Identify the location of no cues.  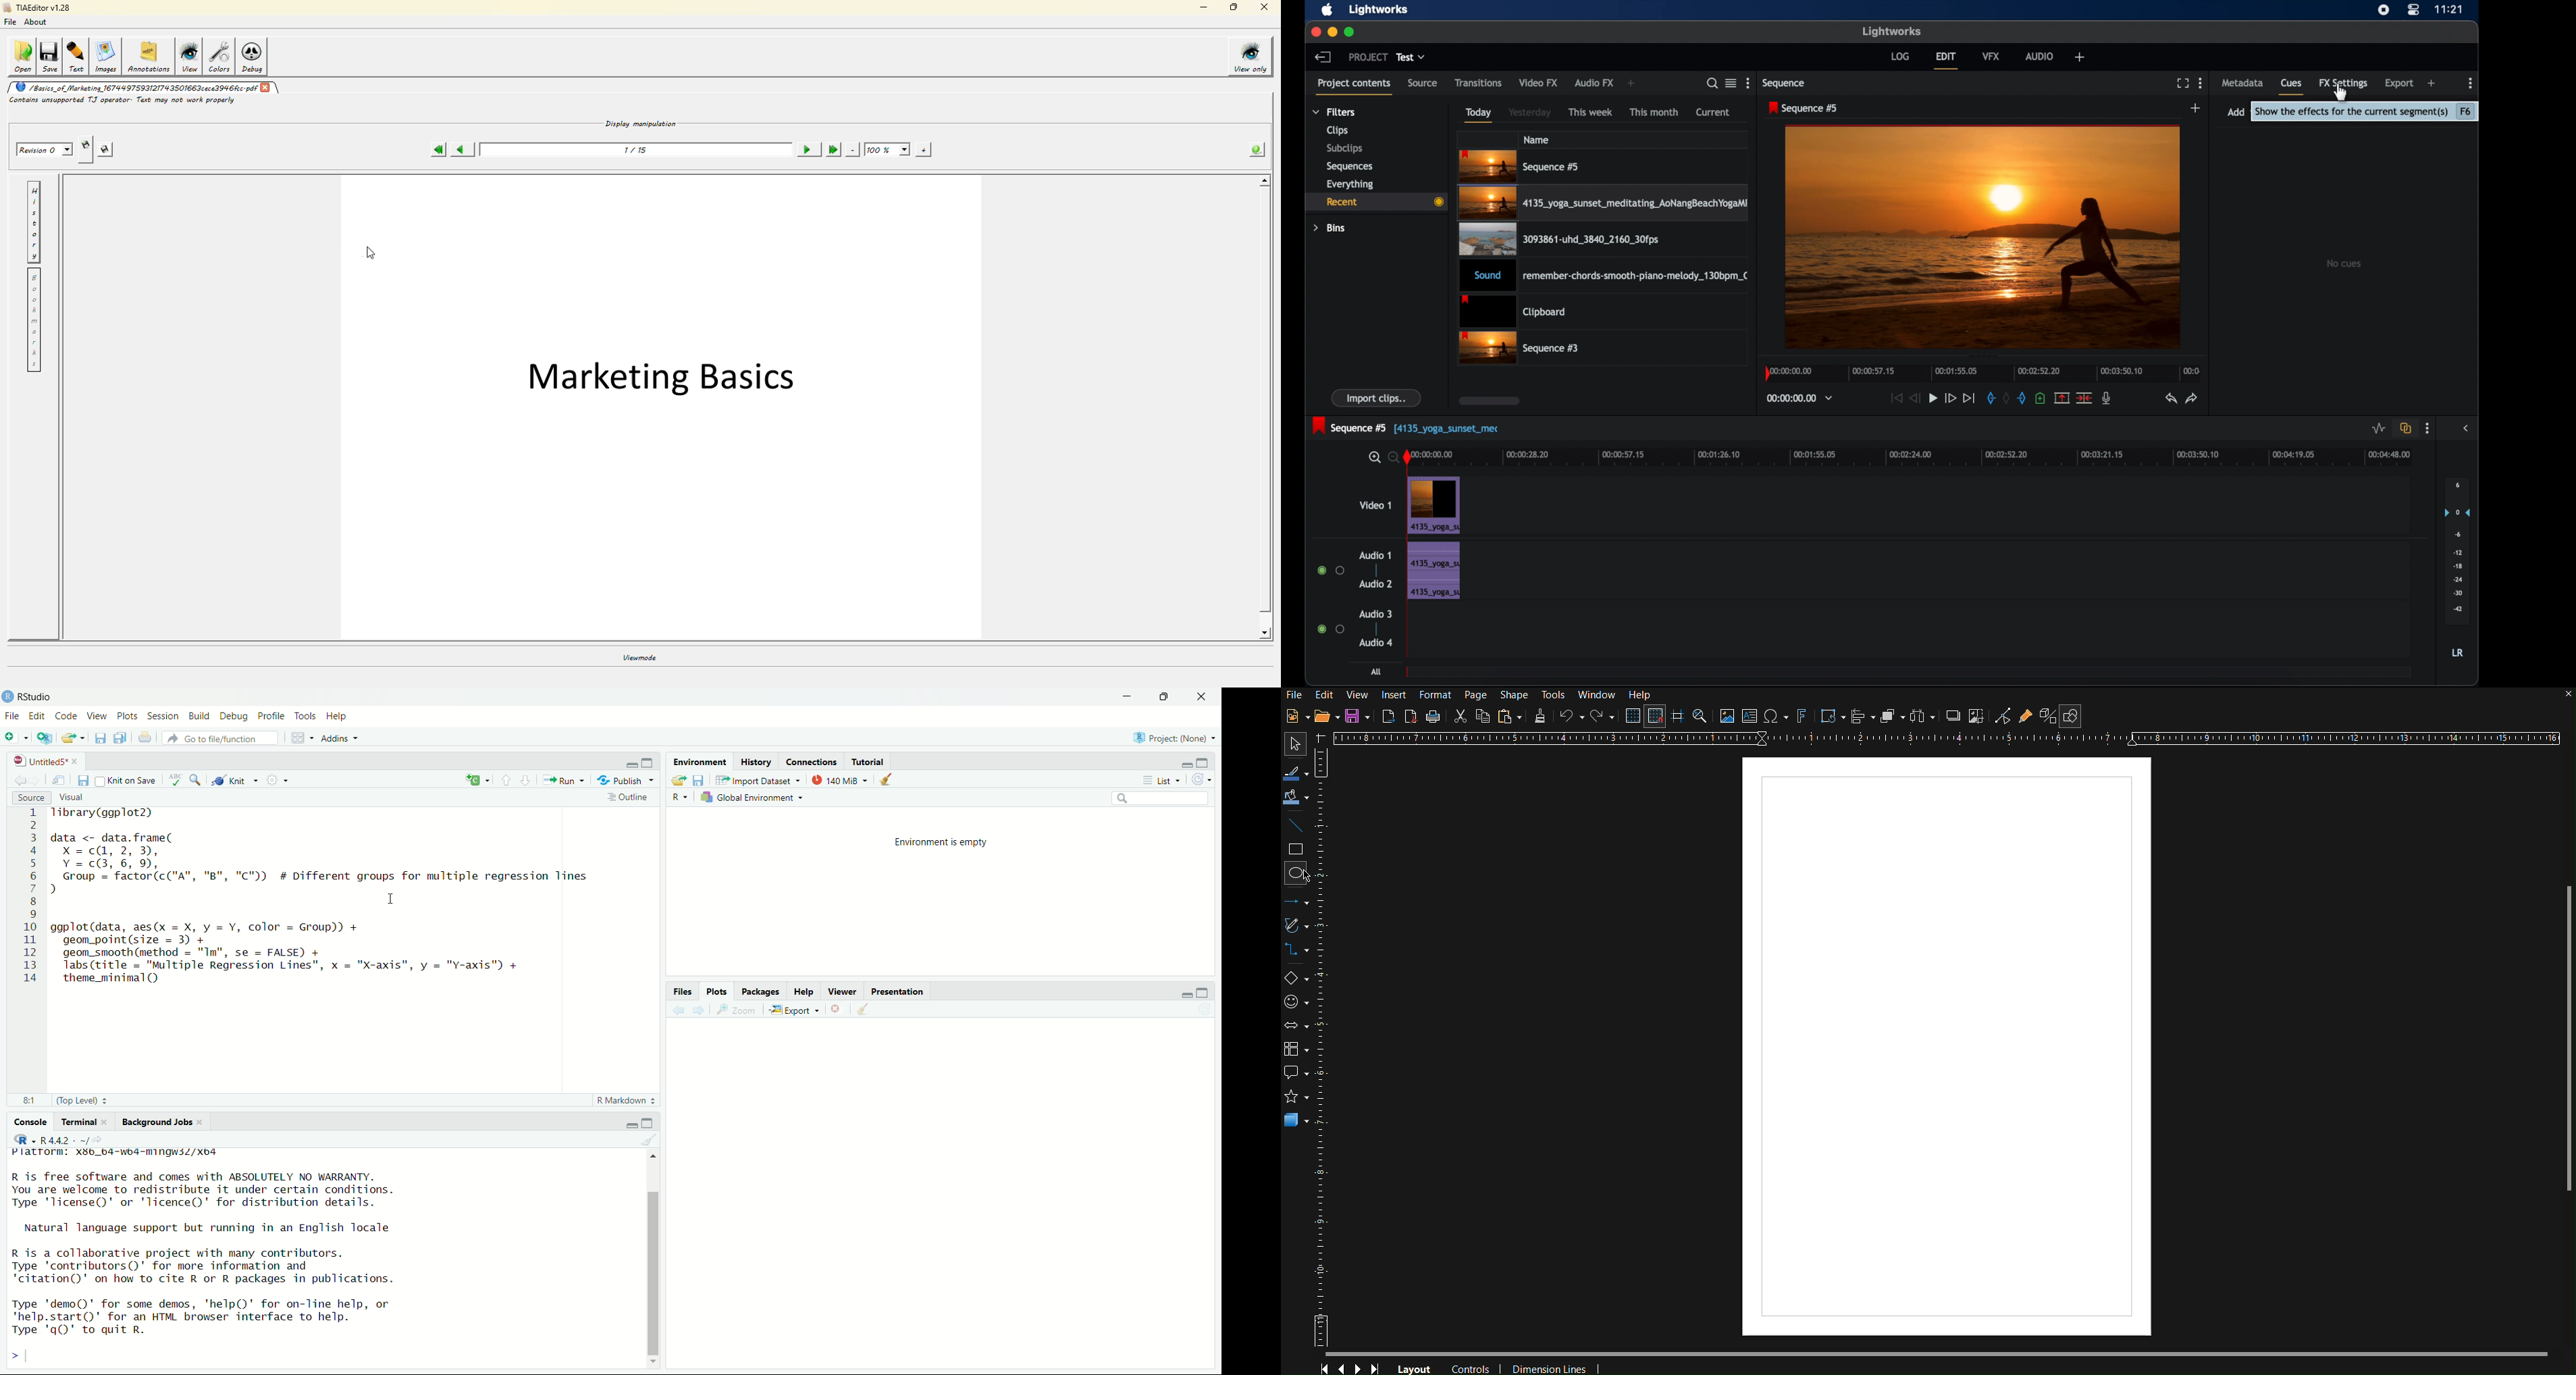
(2346, 264).